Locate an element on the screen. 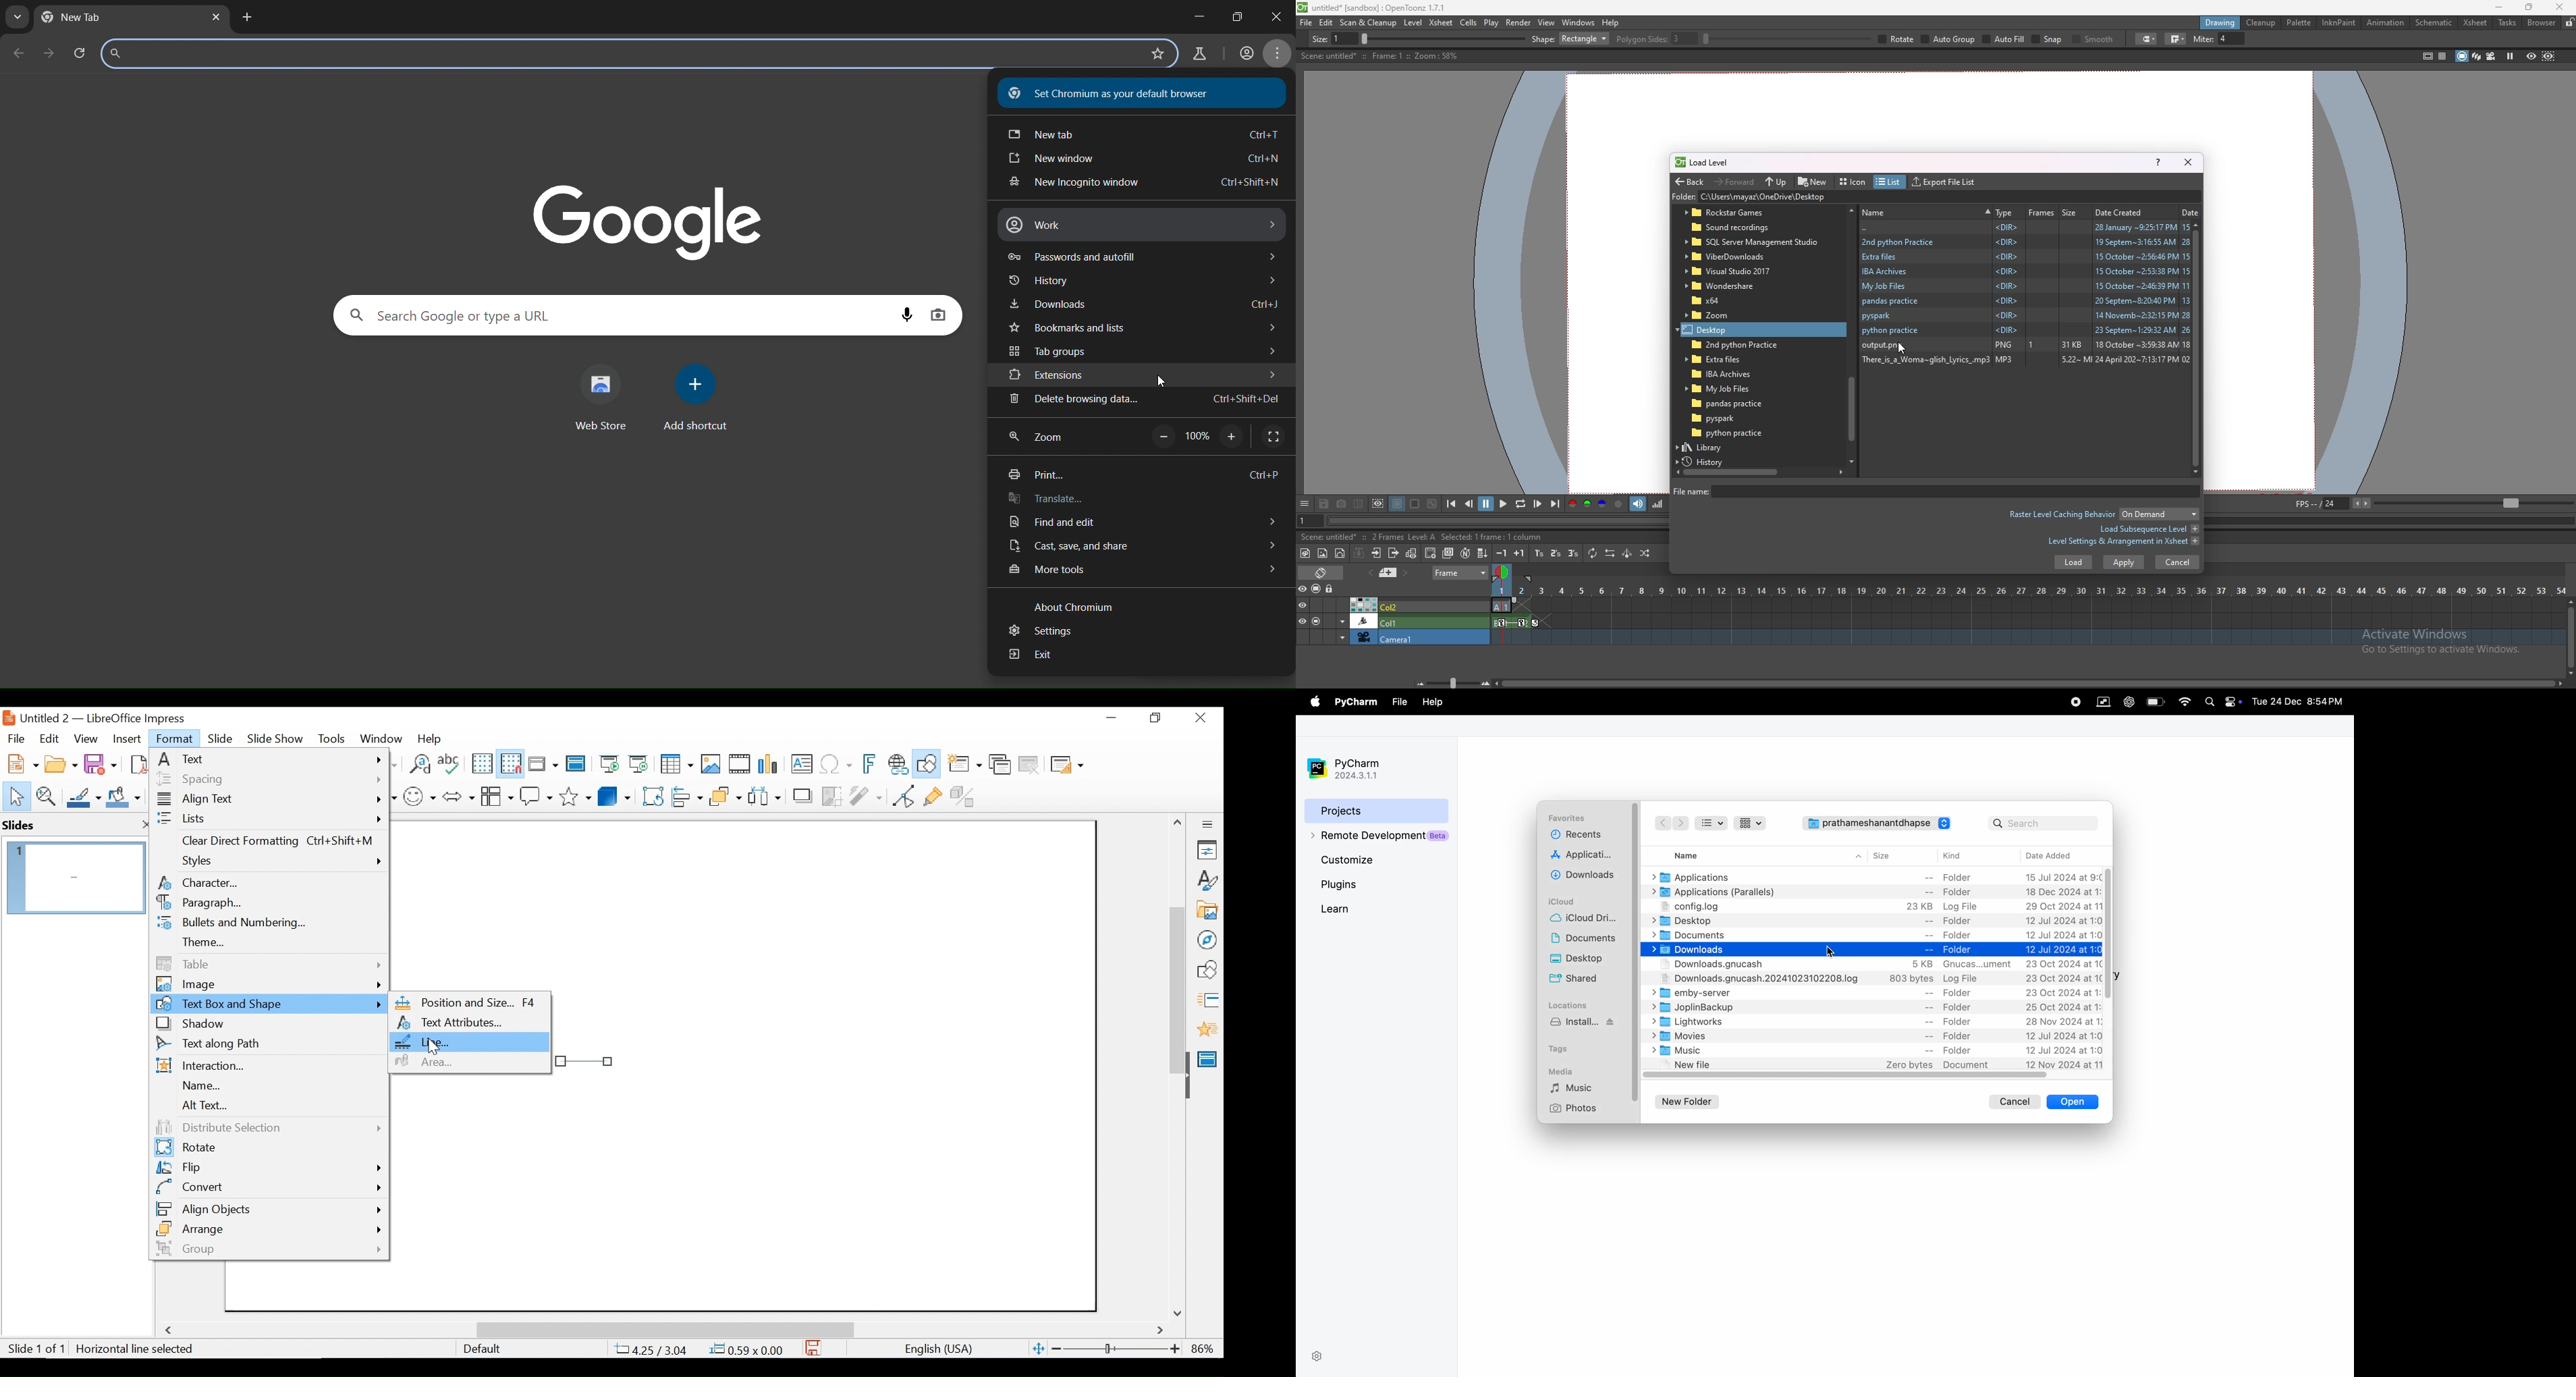 The width and height of the screenshot is (2576, 1400). Align Text is located at coordinates (269, 801).